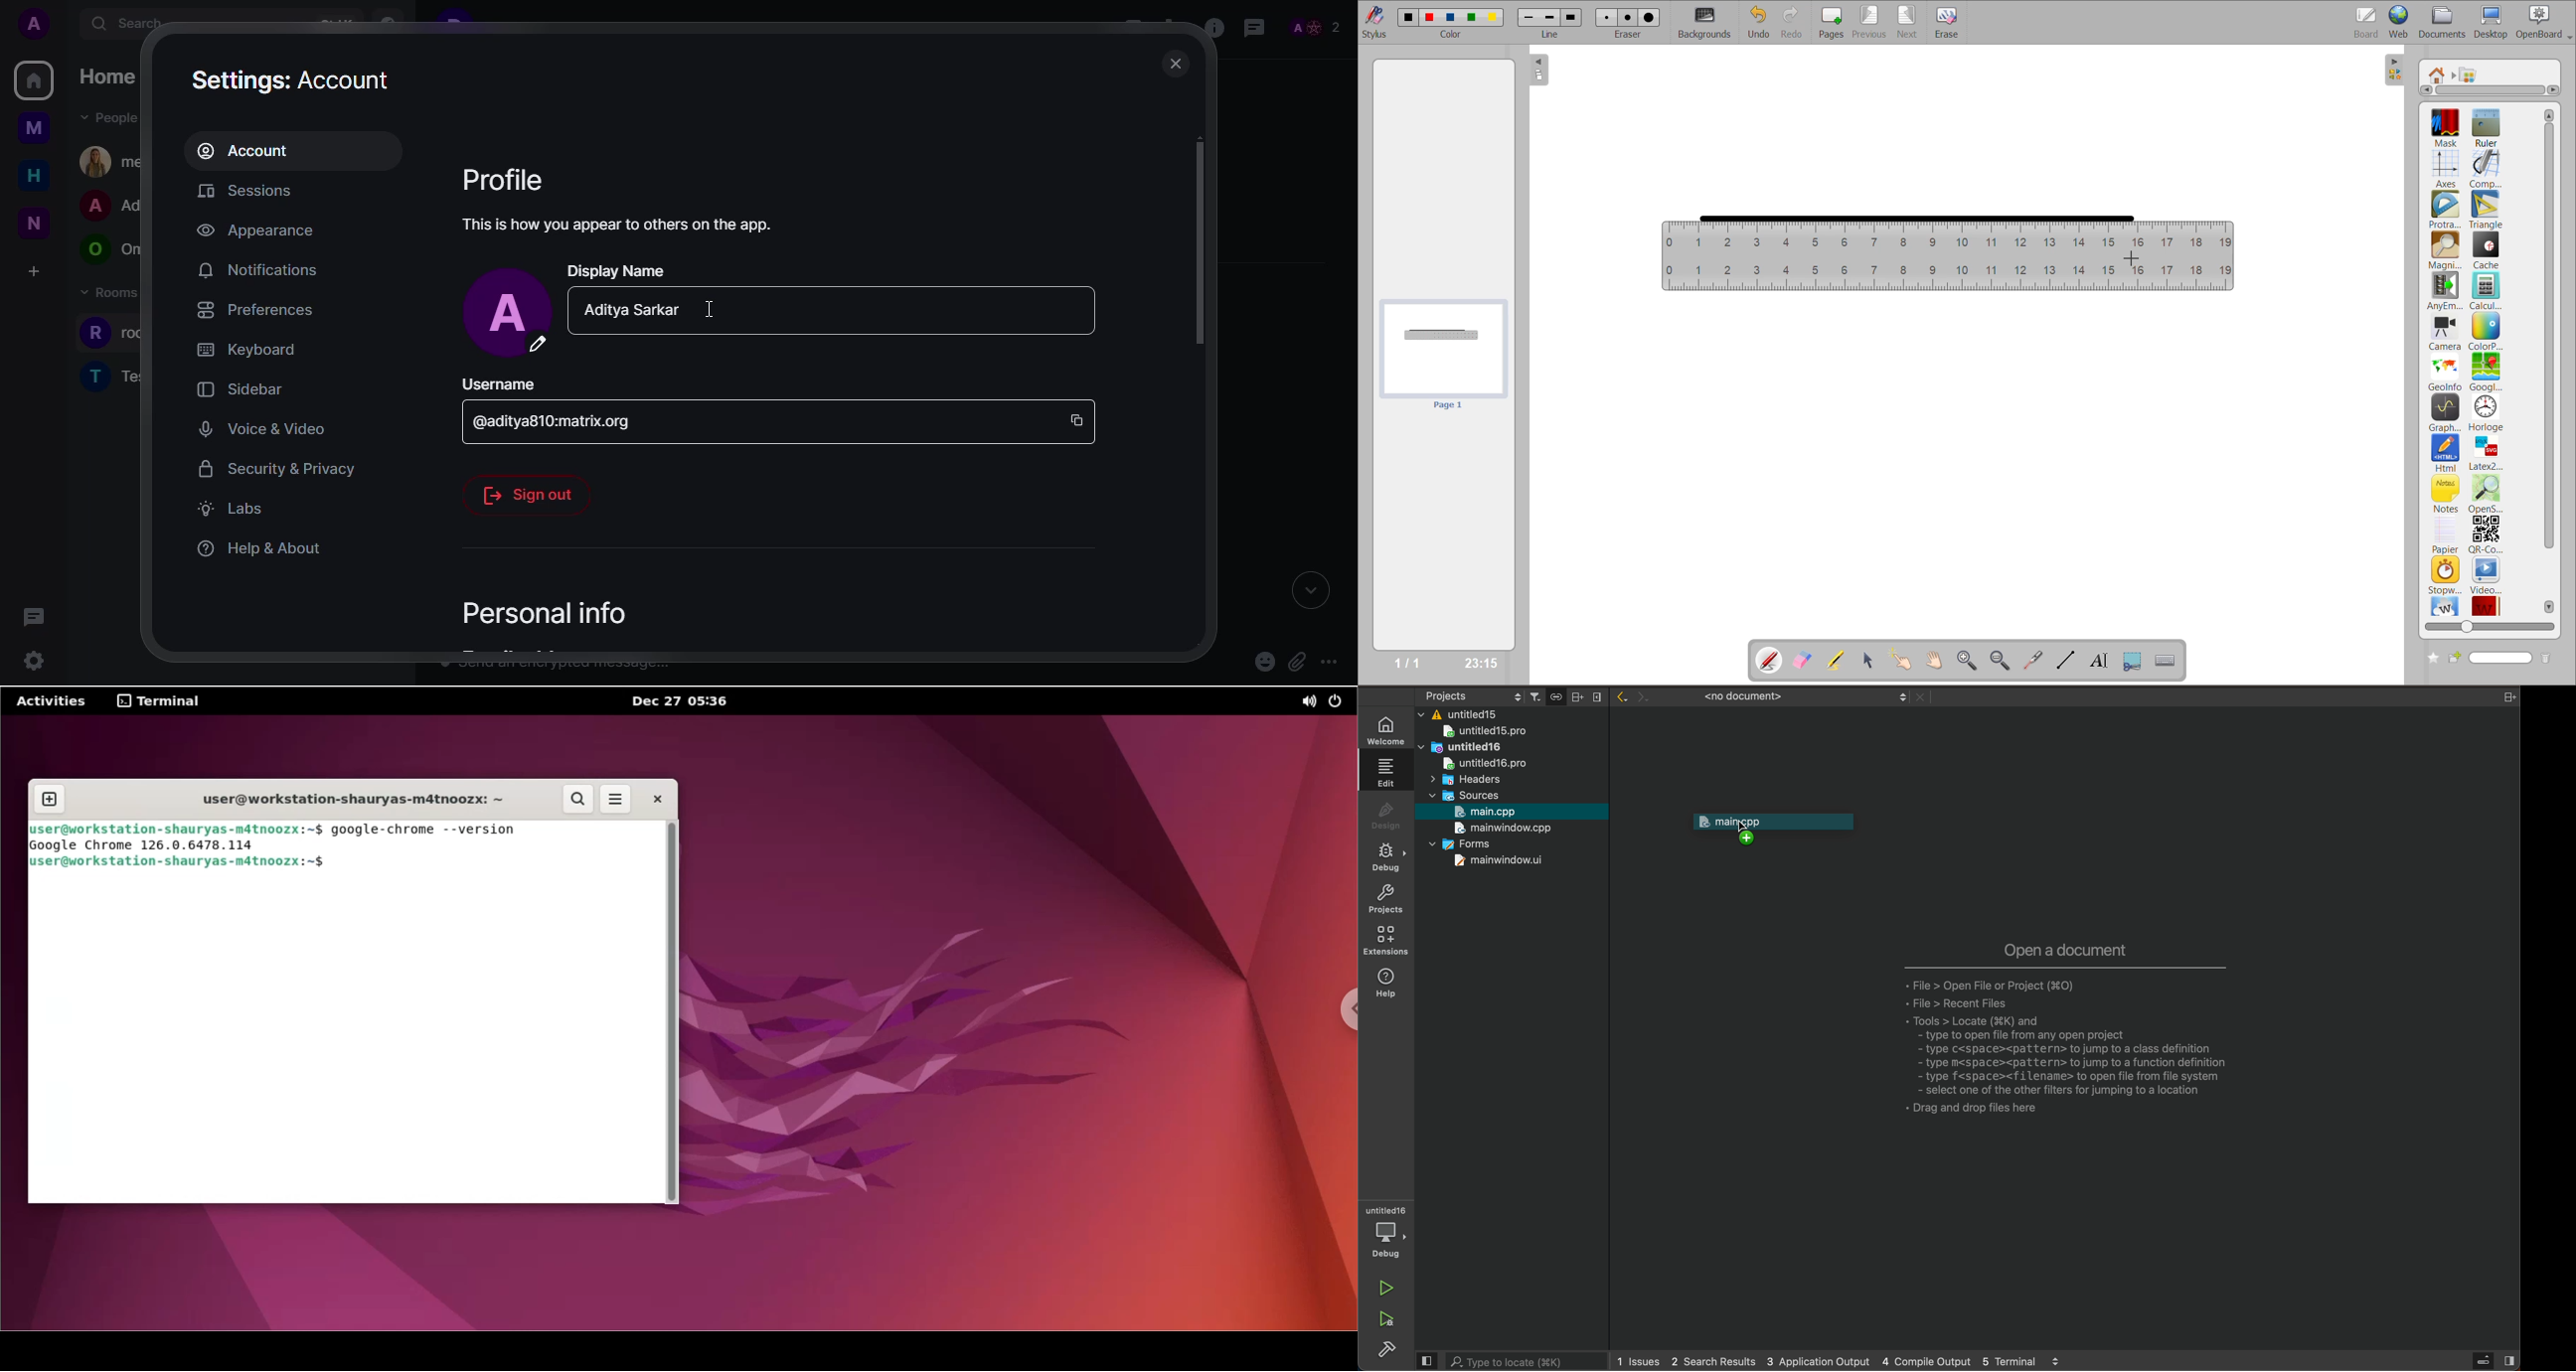 This screenshot has height=1372, width=2576. What do you see at coordinates (1607, 17) in the screenshot?
I see `eraser 1` at bounding box center [1607, 17].